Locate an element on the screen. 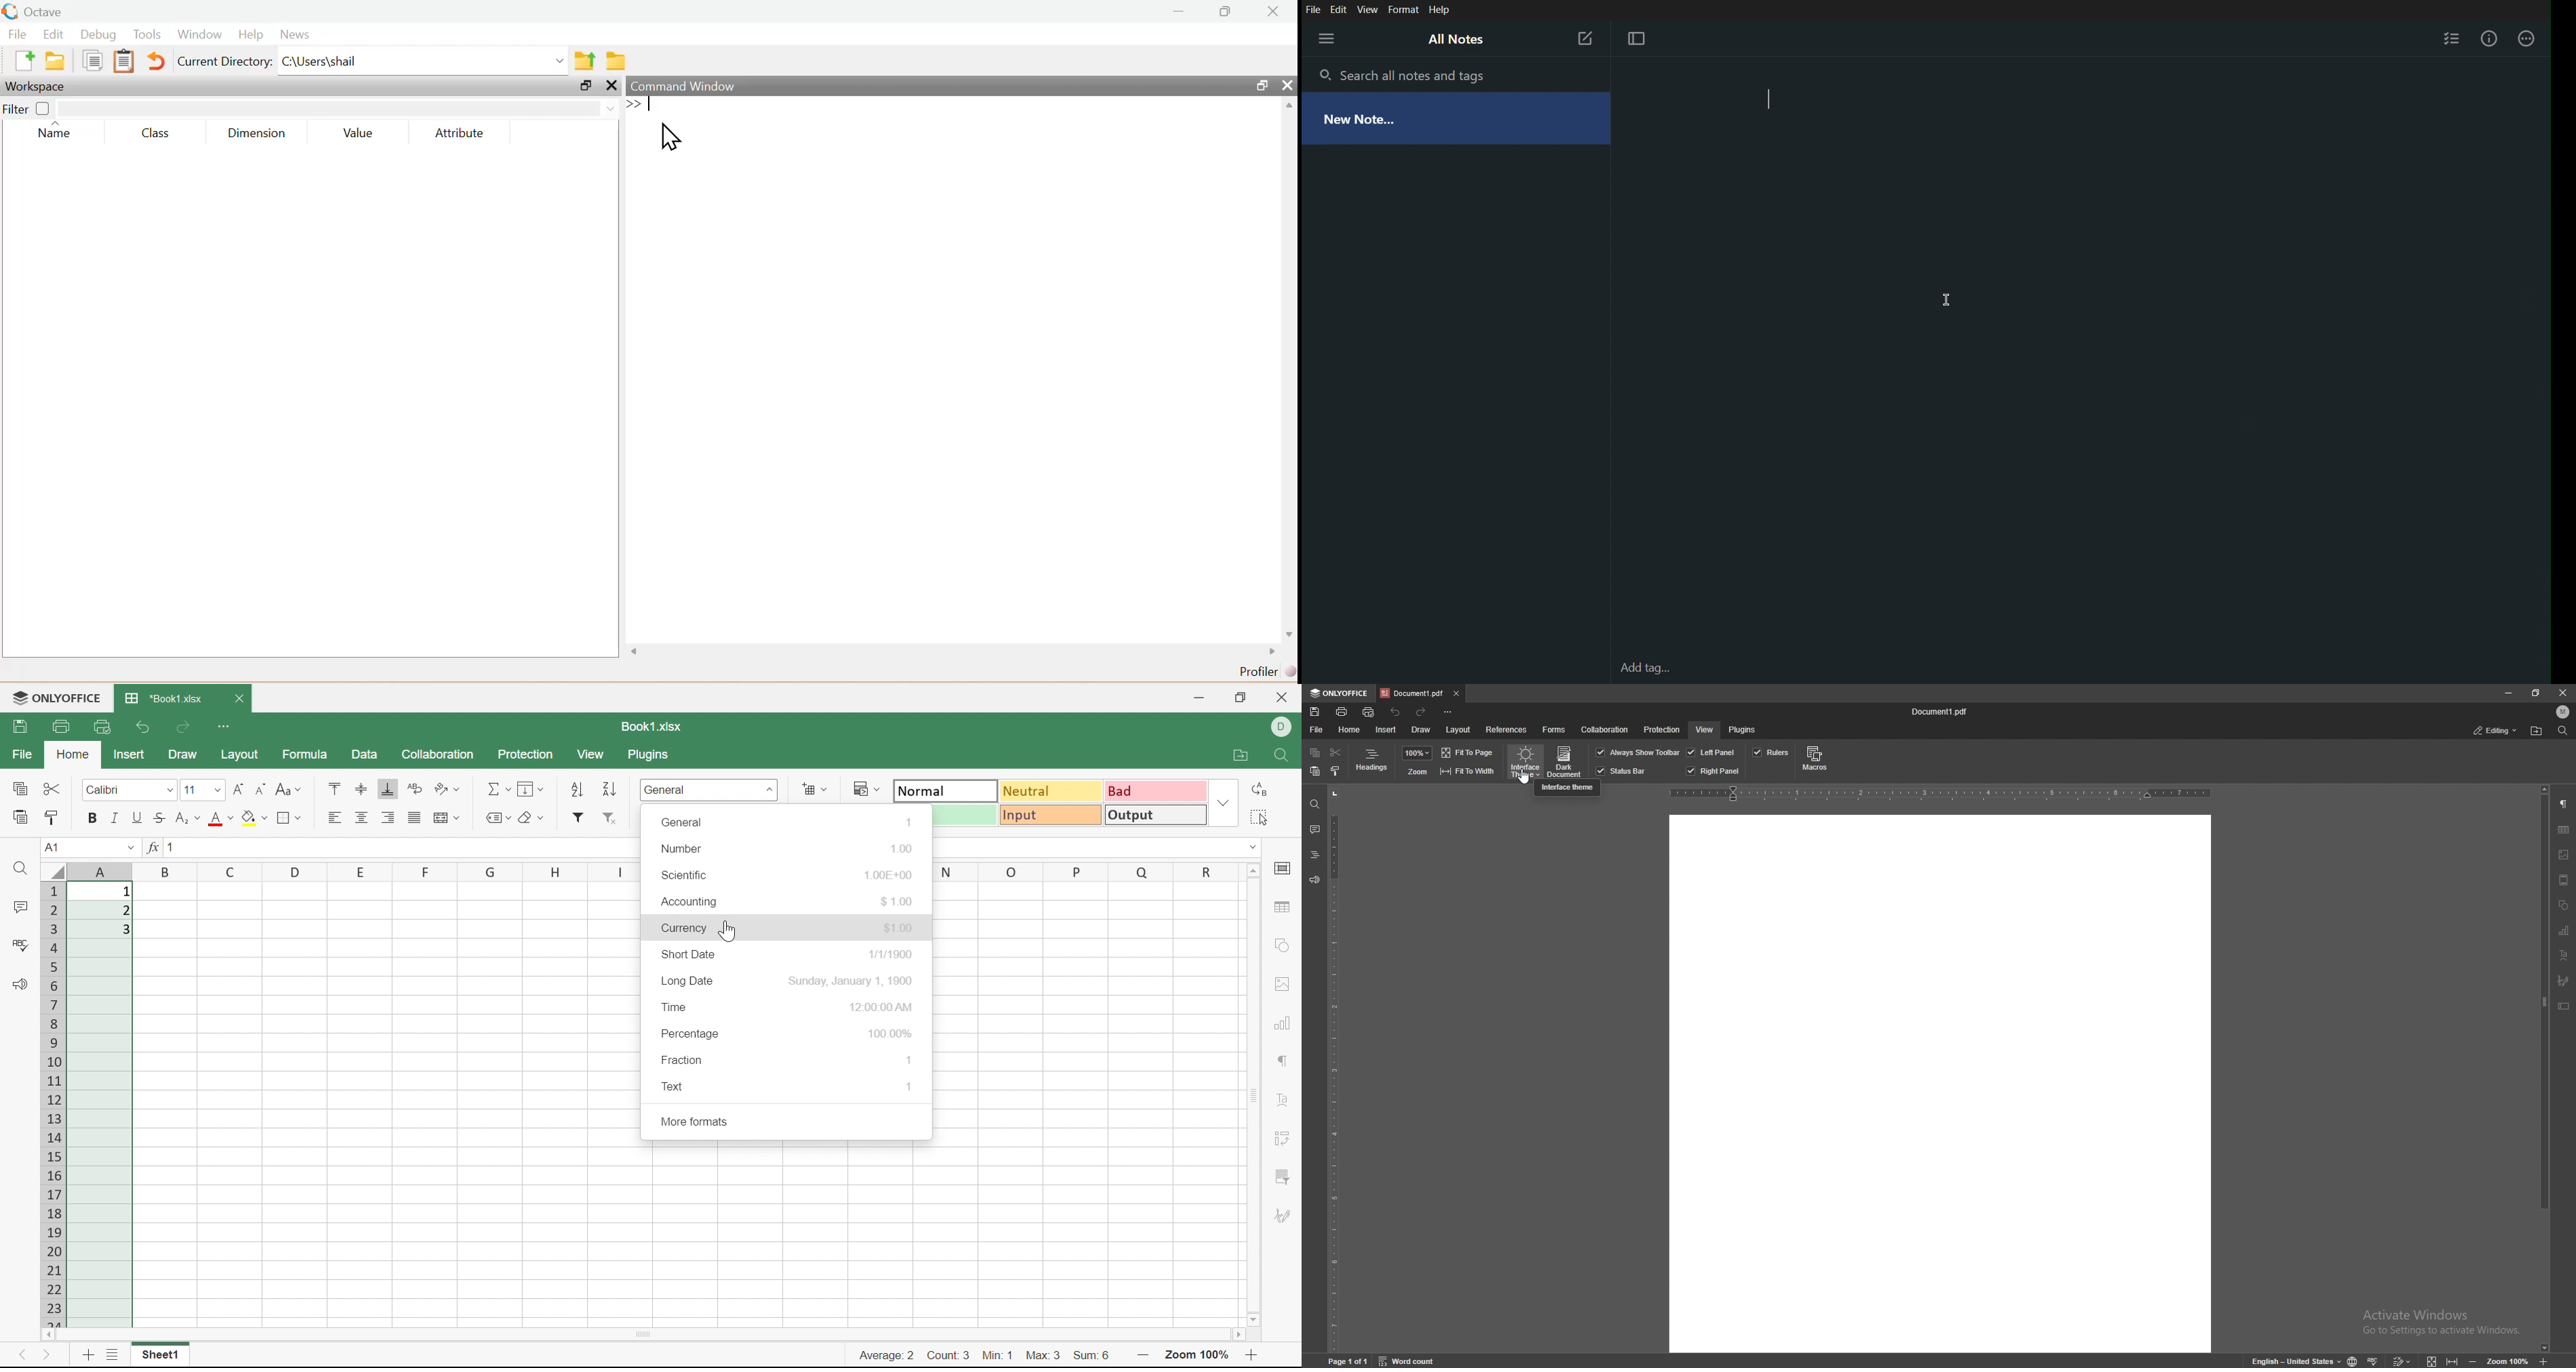  Italic is located at coordinates (113, 818).